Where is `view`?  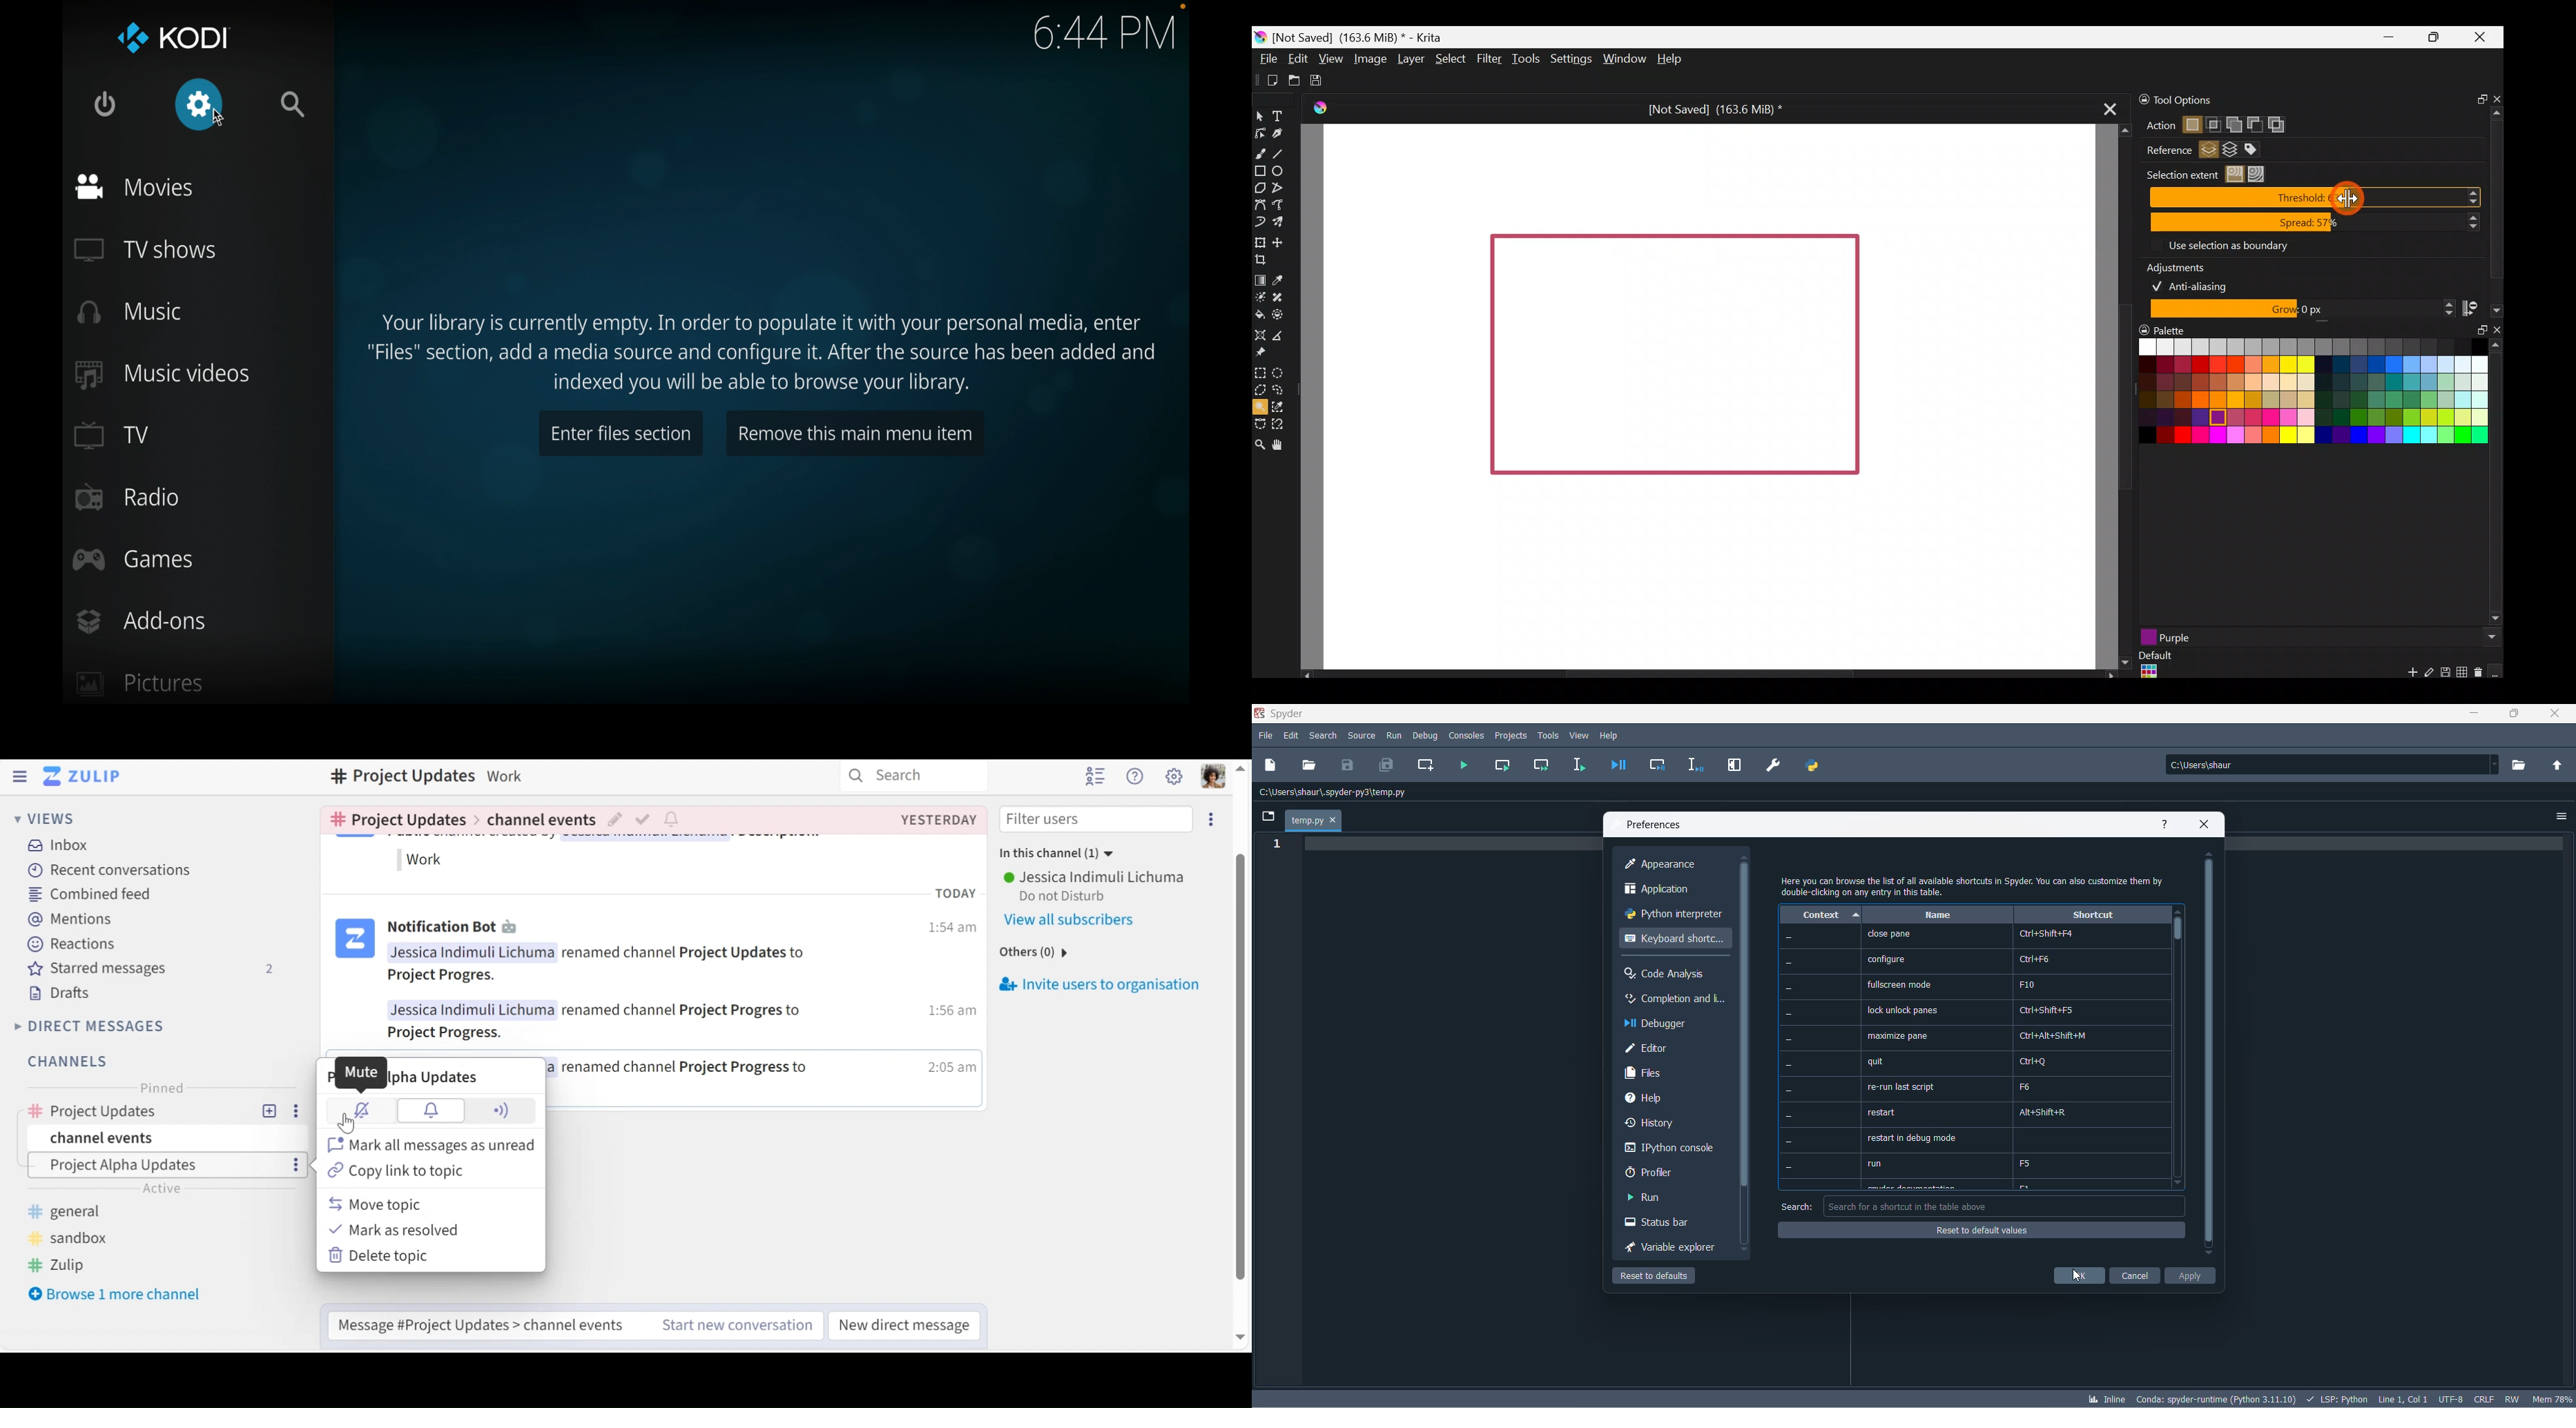 view is located at coordinates (1580, 736).